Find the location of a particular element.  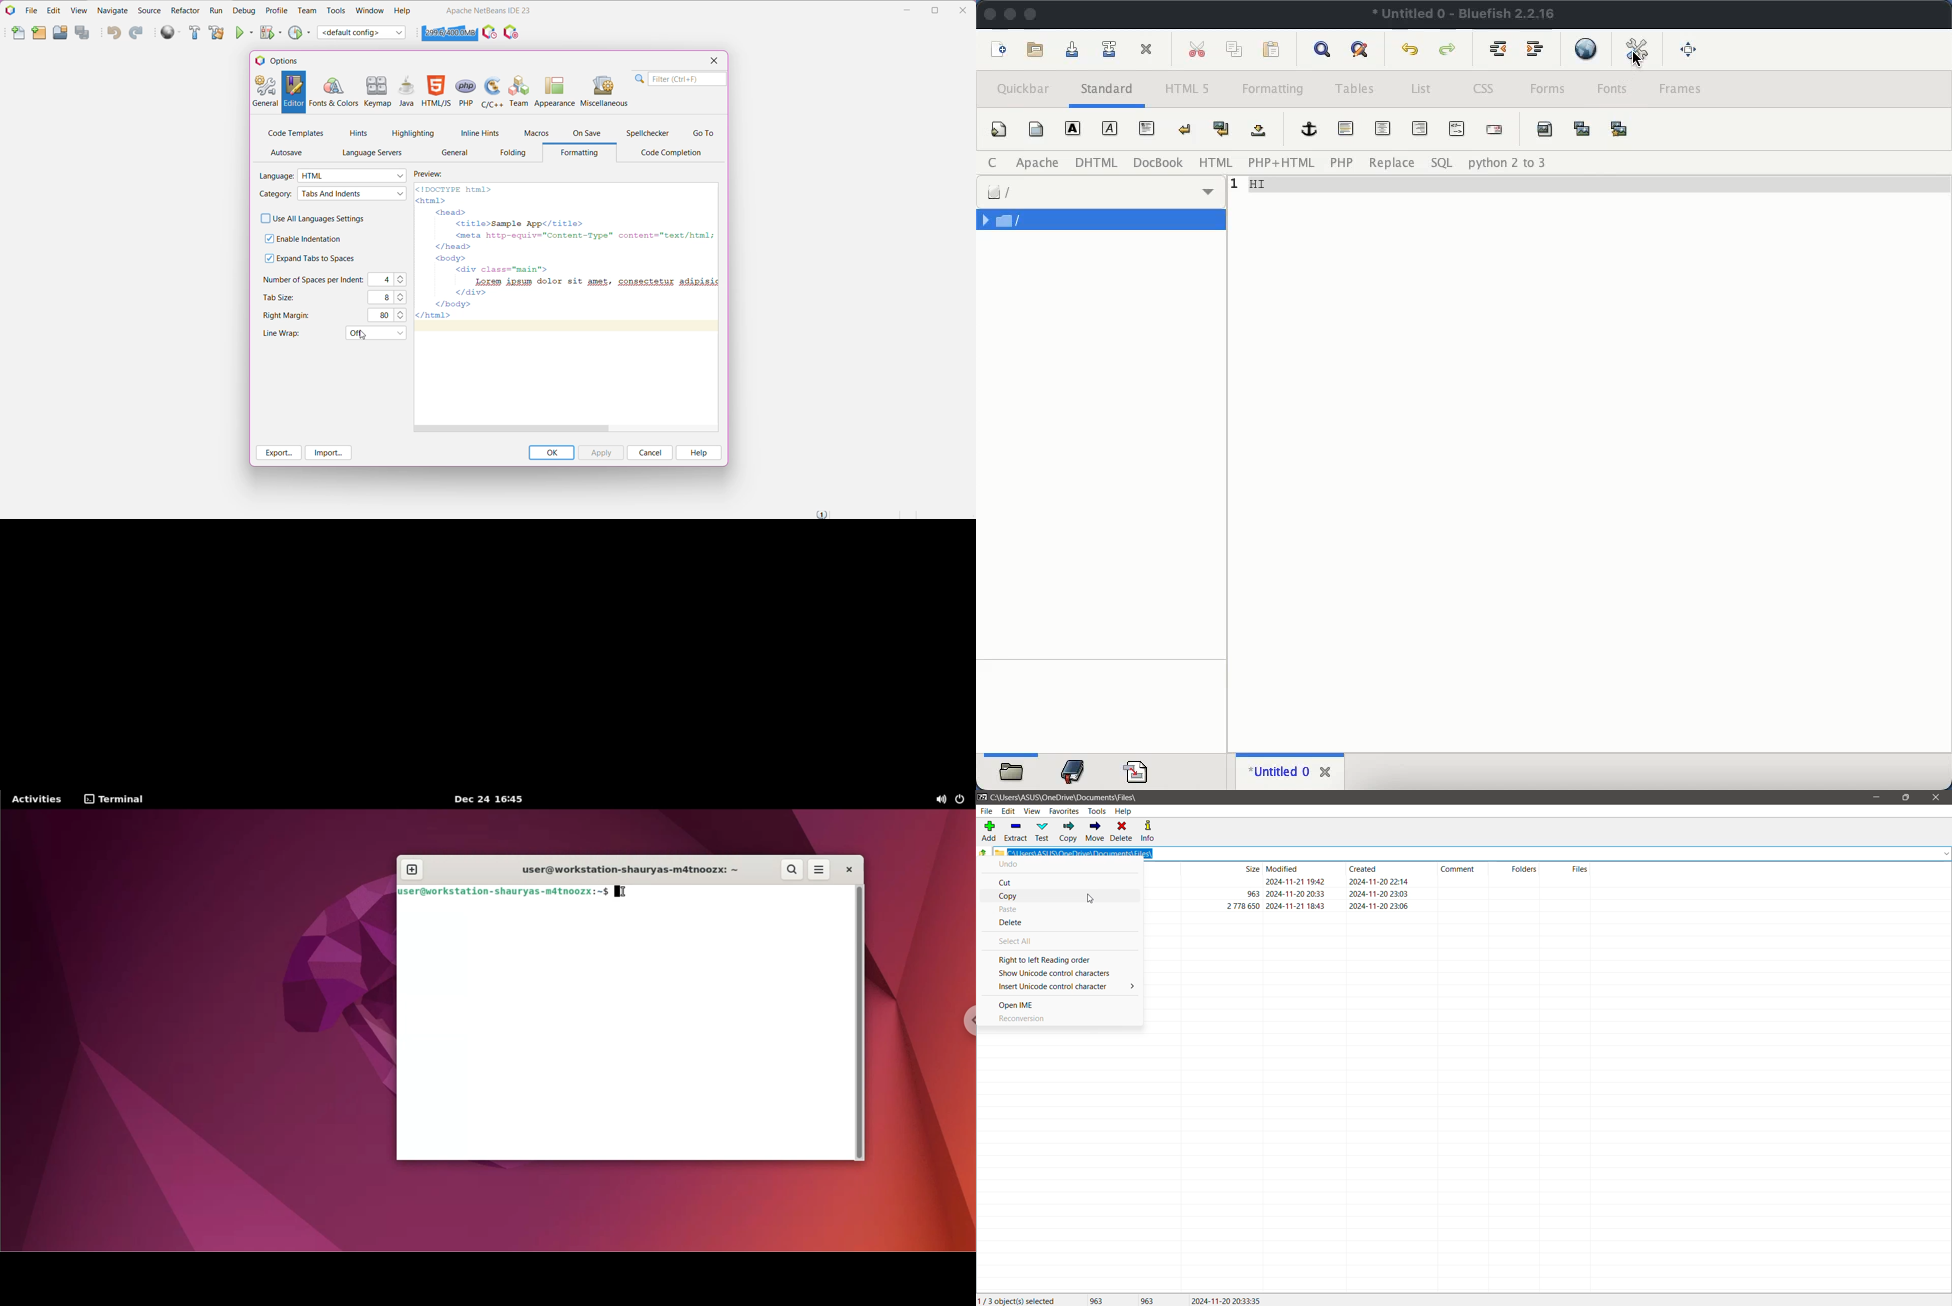

preview in browser is located at coordinates (1585, 50).